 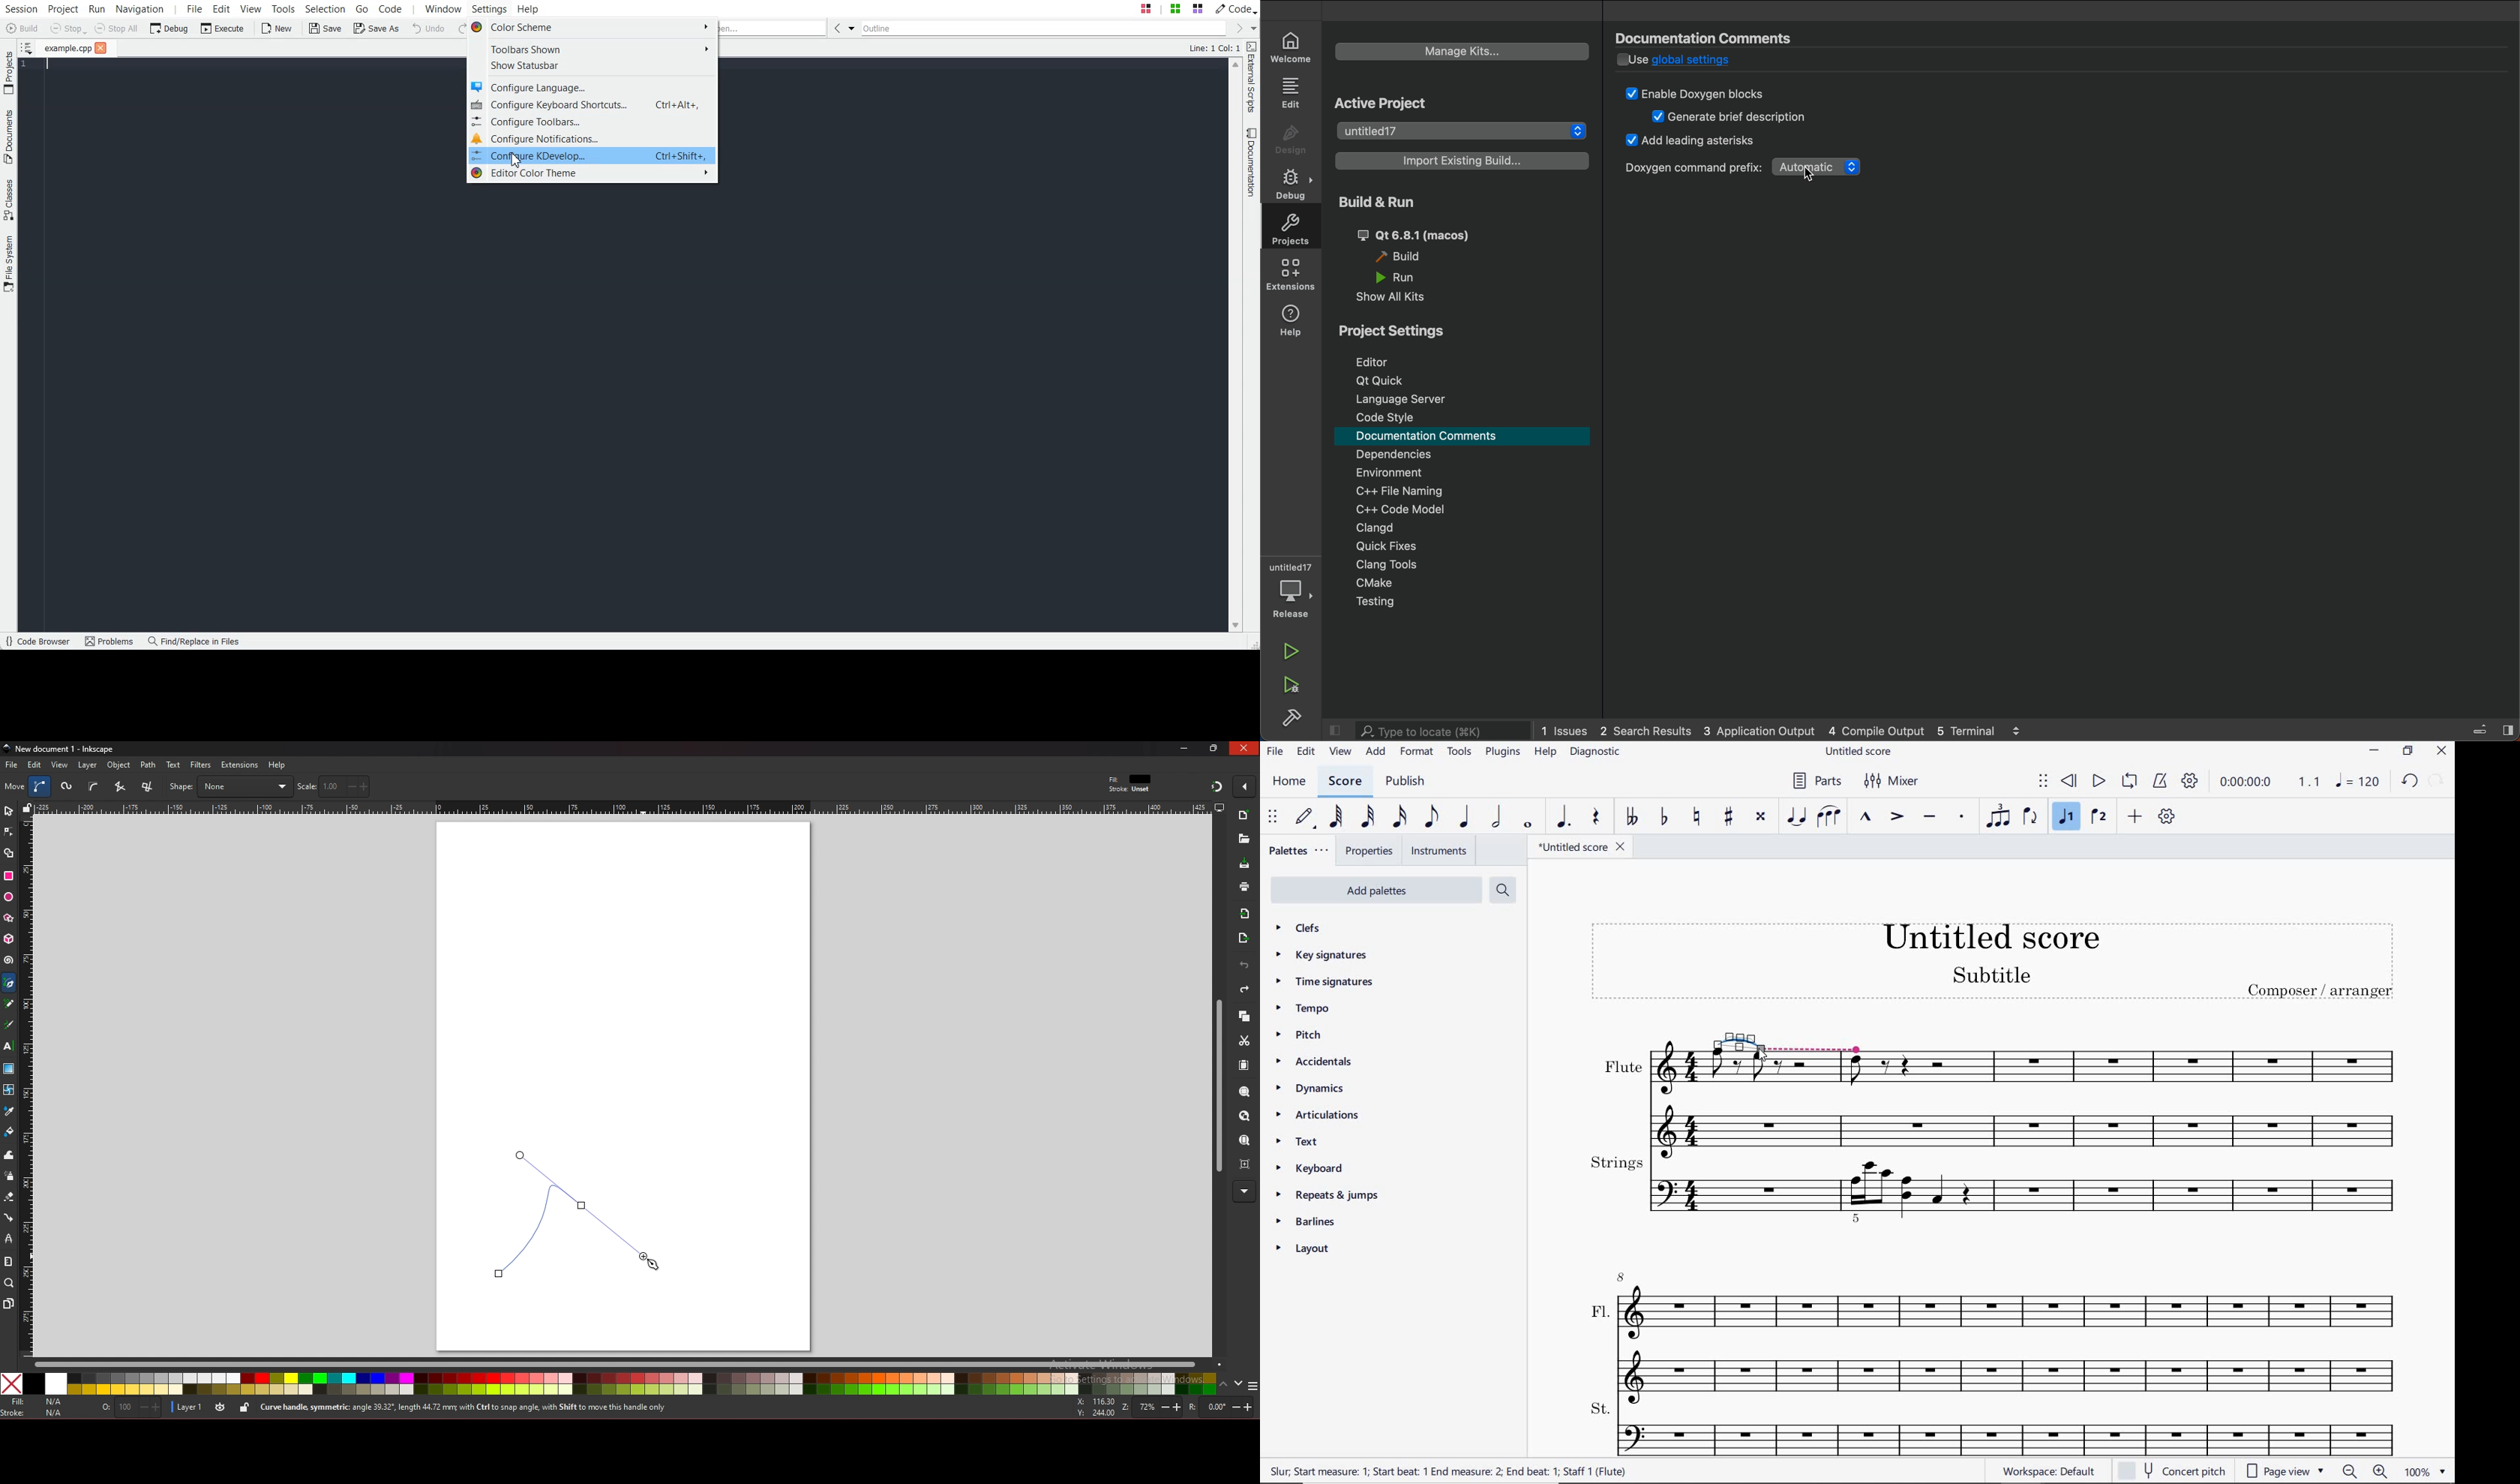 What do you see at coordinates (21, 28) in the screenshot?
I see `Build` at bounding box center [21, 28].